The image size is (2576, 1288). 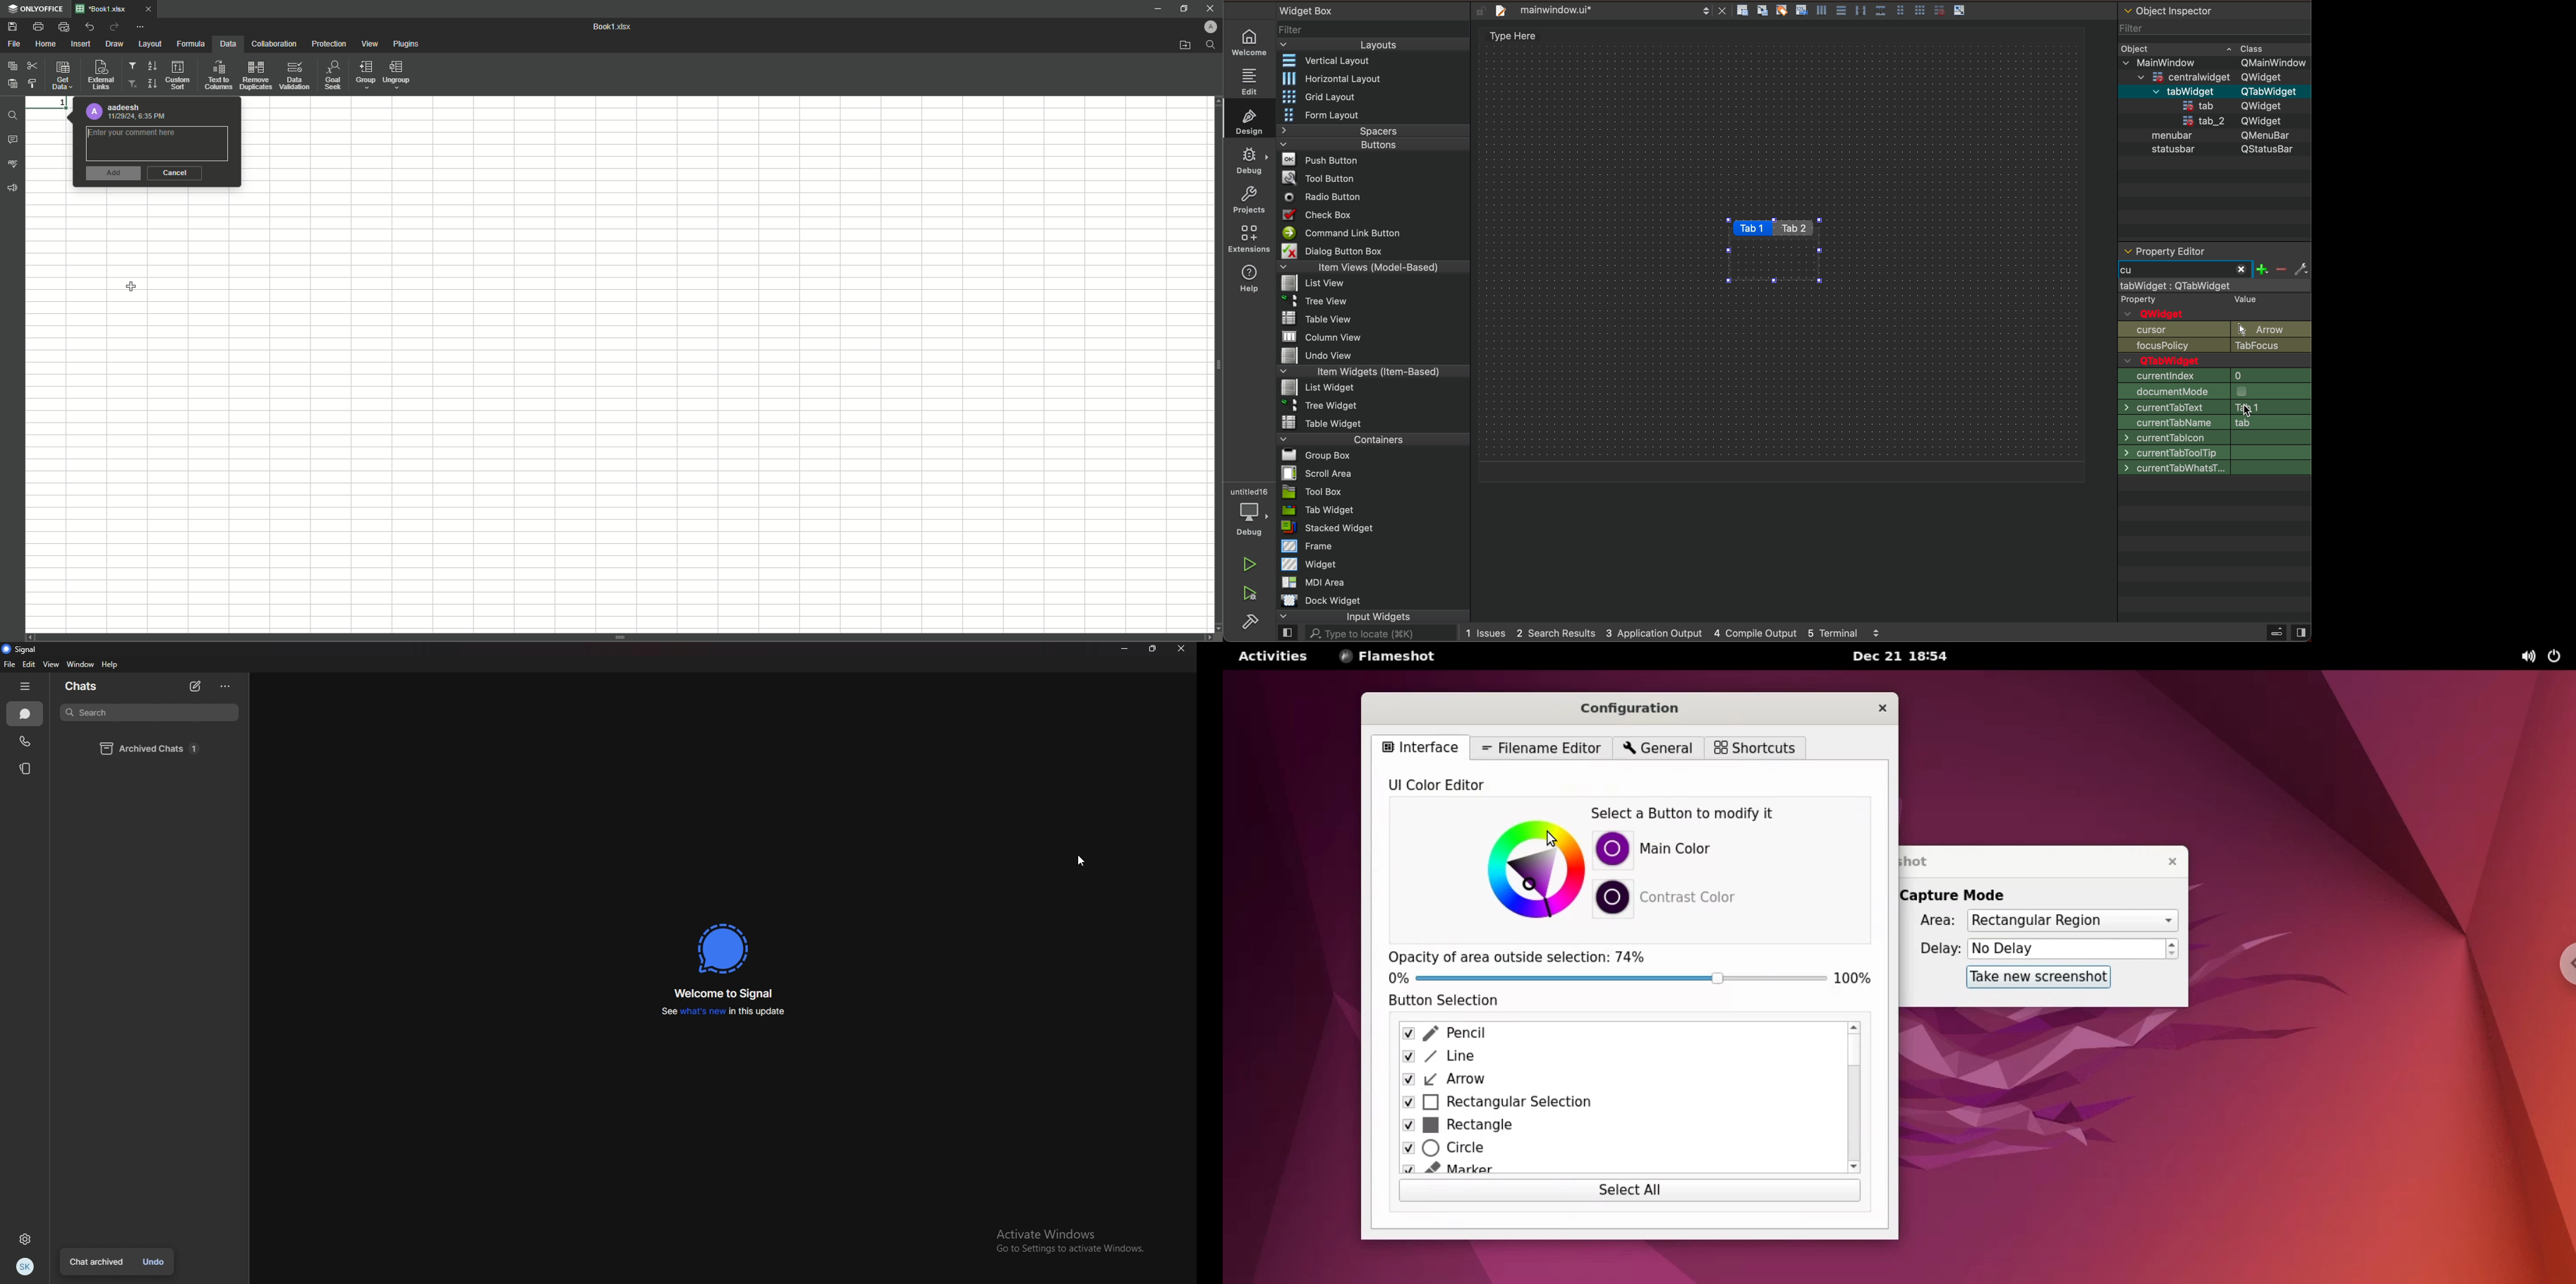 What do you see at coordinates (1317, 453) in the screenshot?
I see `Bl Group Box` at bounding box center [1317, 453].